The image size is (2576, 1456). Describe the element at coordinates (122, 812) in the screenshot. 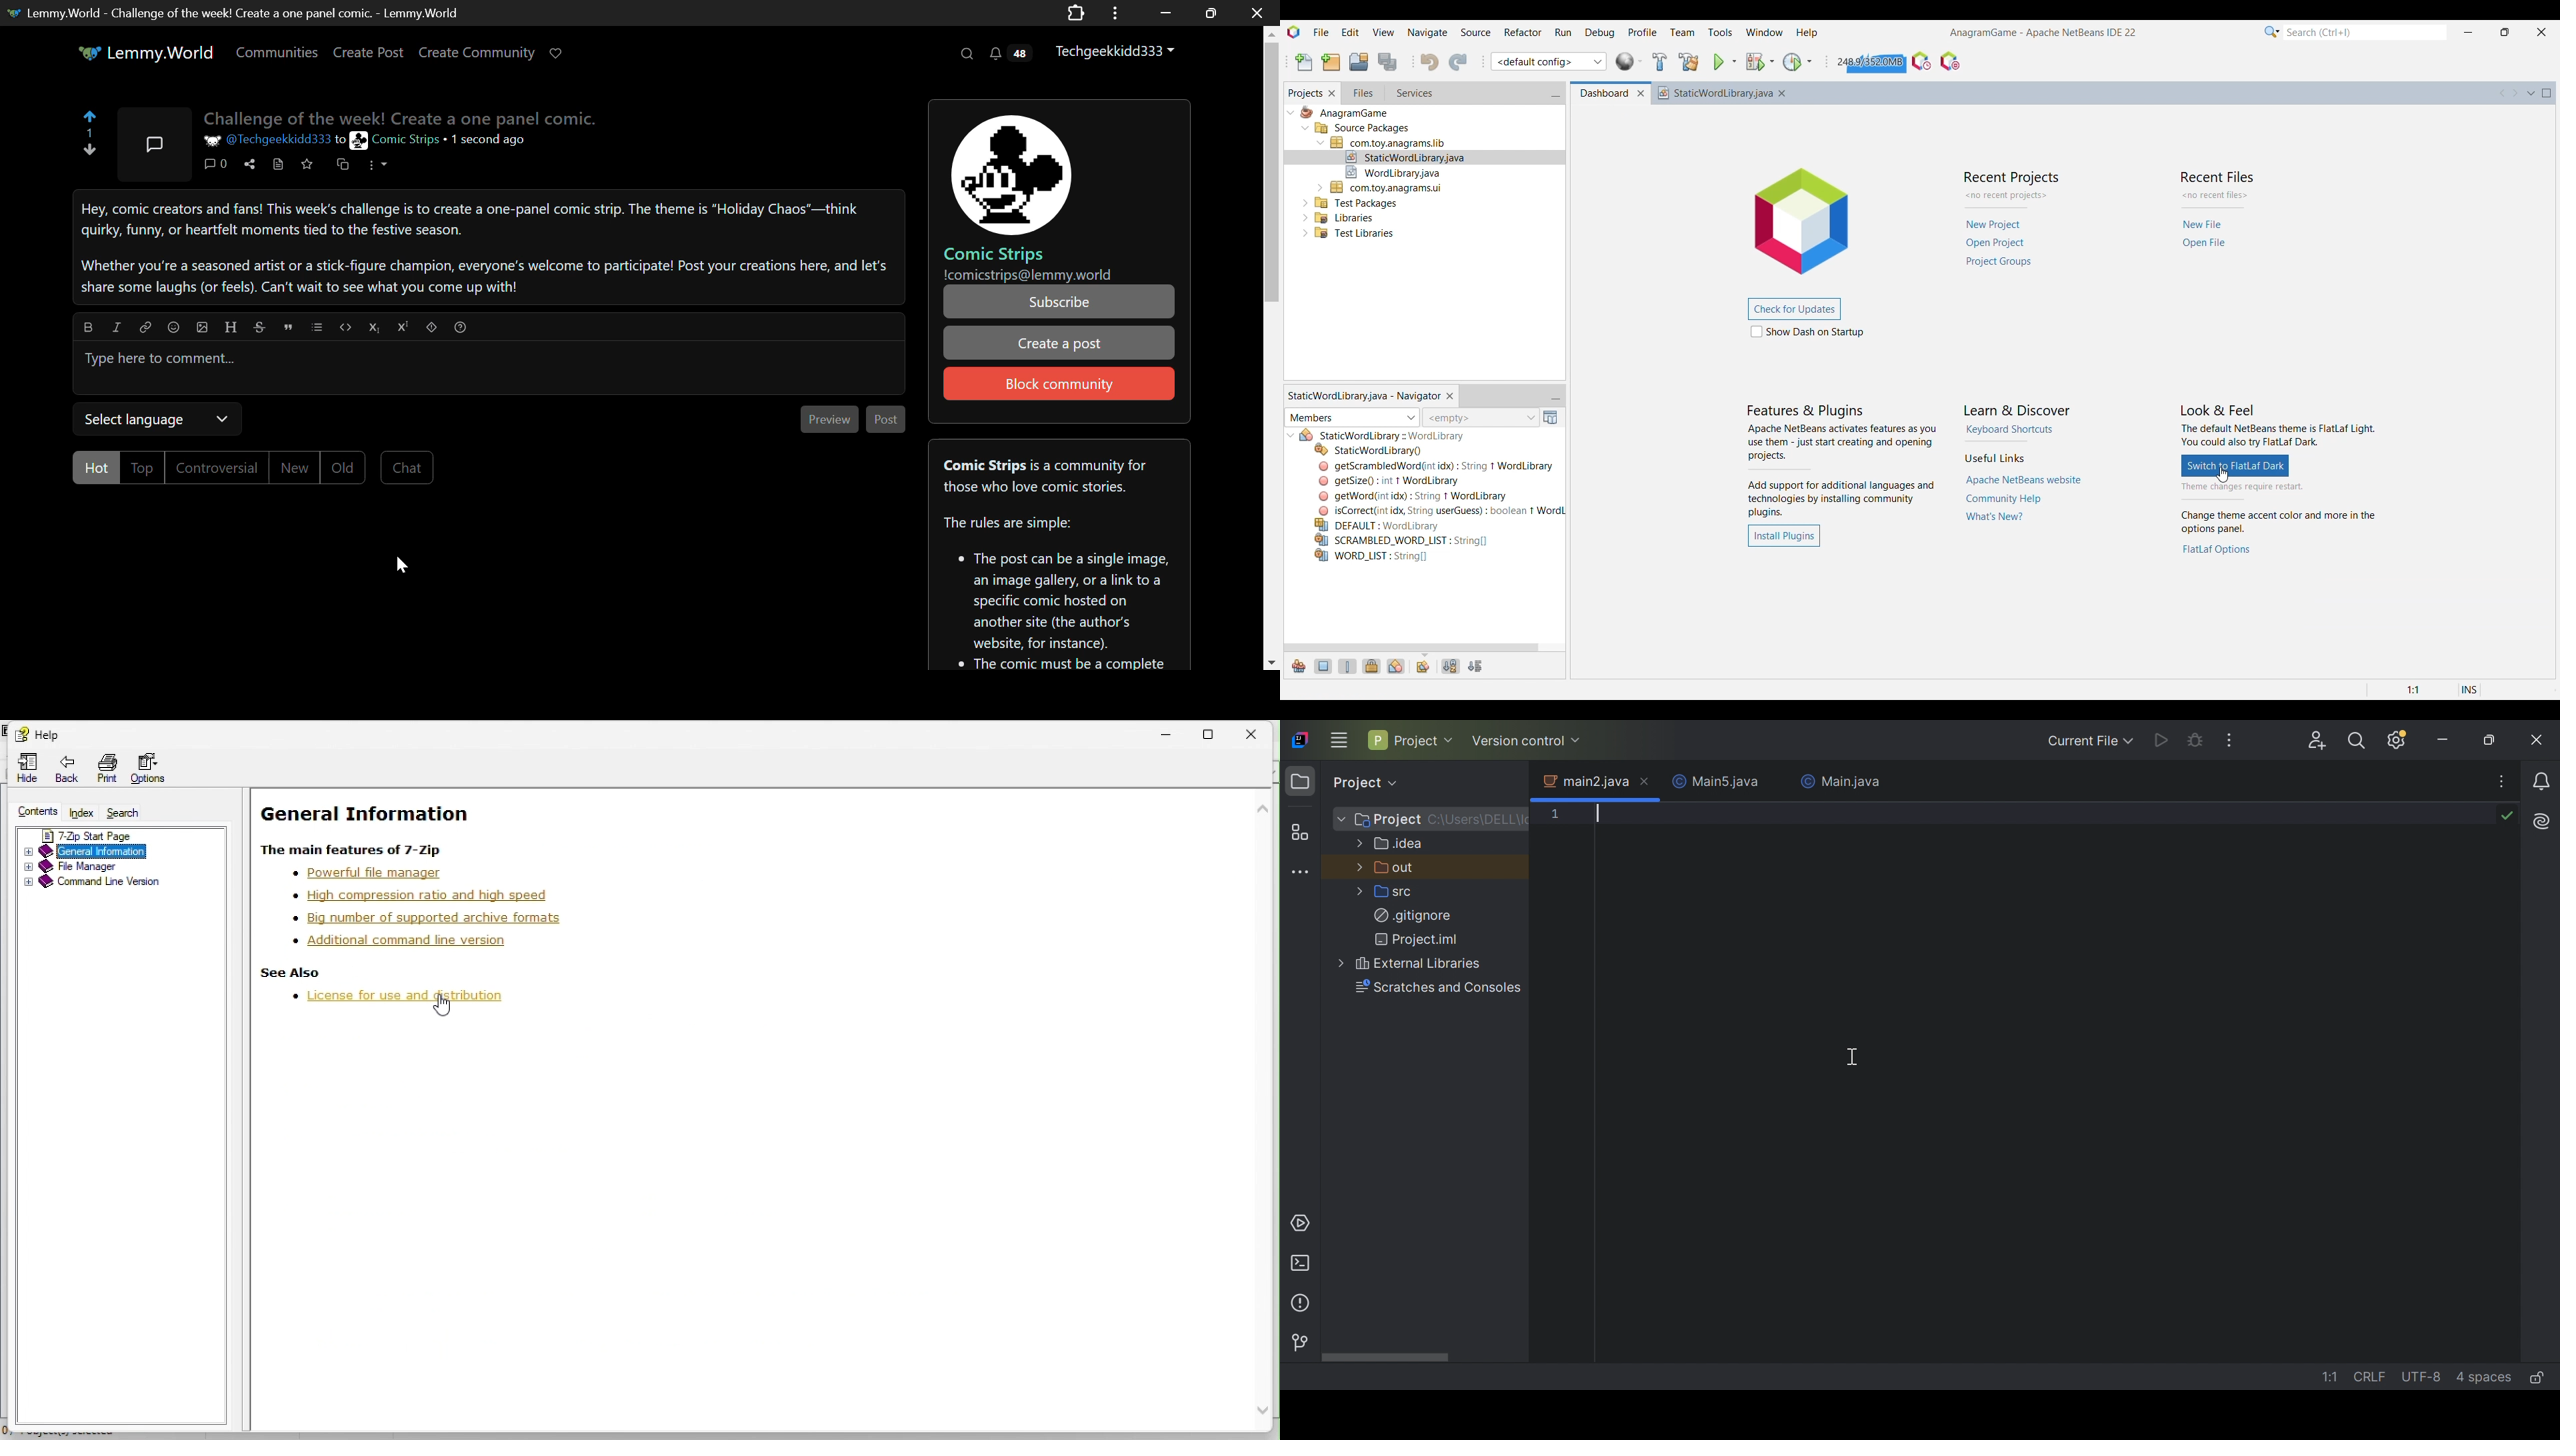

I see `Search` at that location.